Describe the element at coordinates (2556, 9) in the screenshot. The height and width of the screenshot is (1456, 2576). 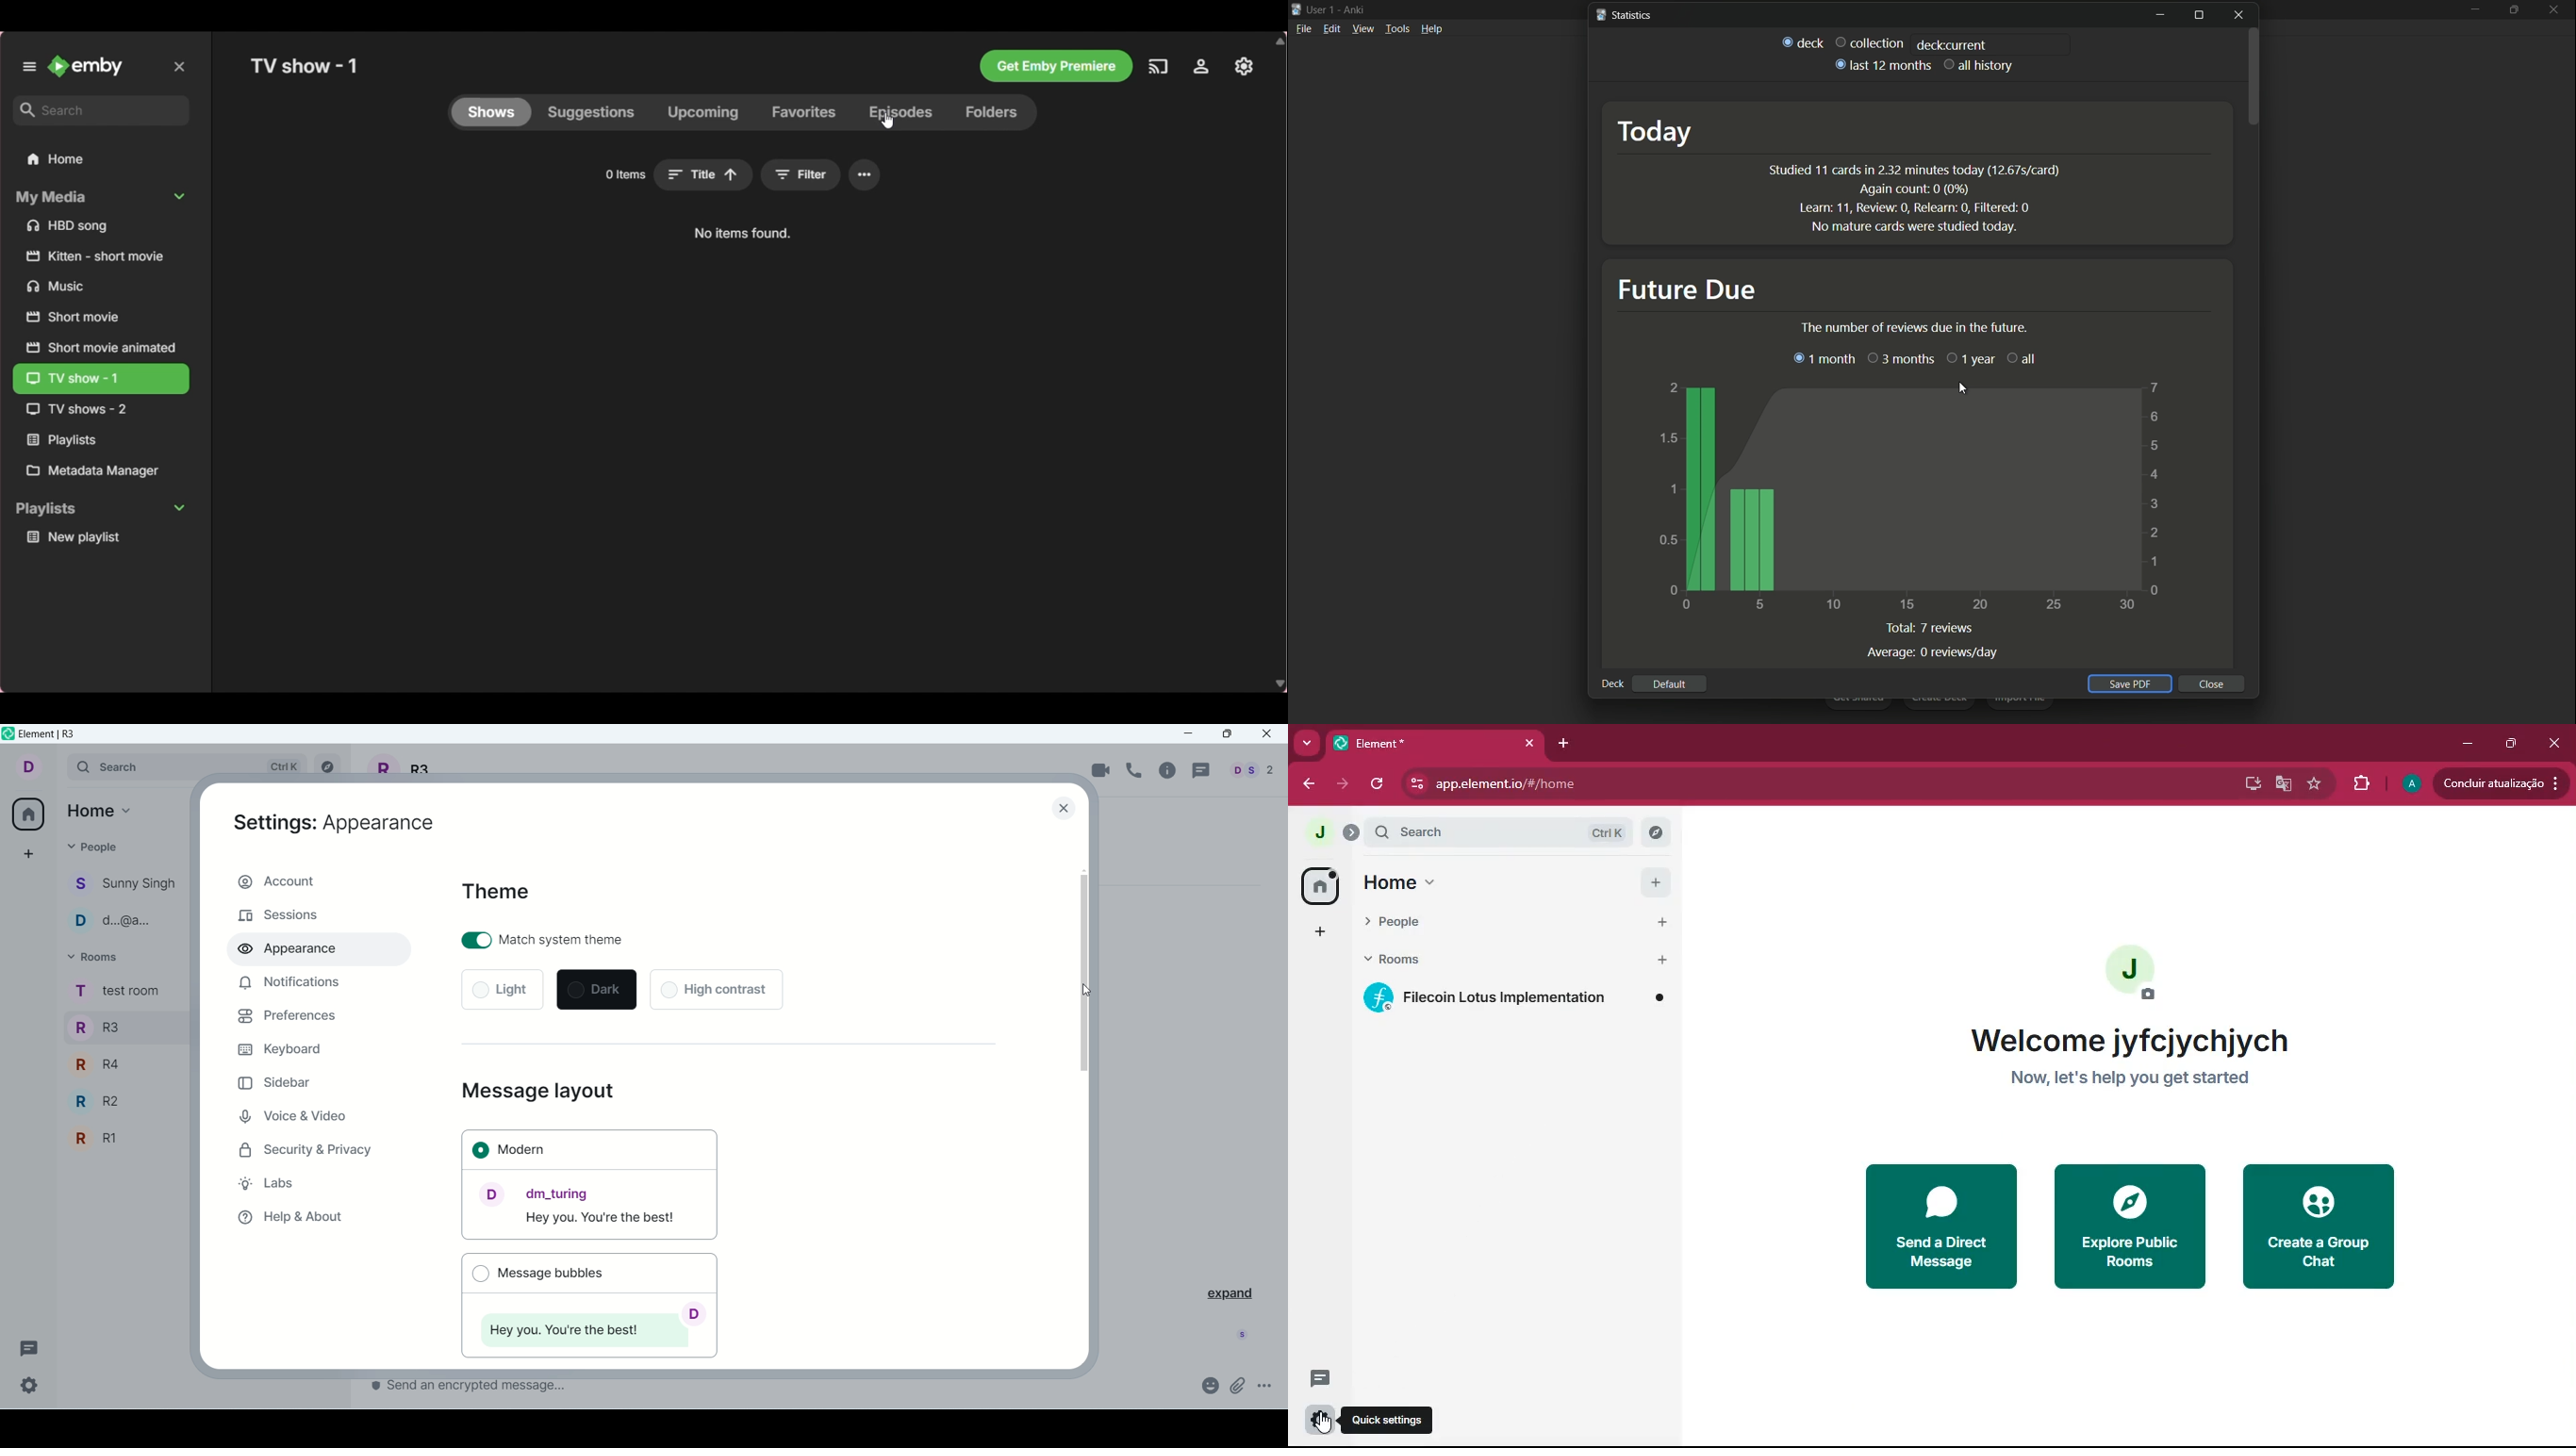
I see `close app` at that location.